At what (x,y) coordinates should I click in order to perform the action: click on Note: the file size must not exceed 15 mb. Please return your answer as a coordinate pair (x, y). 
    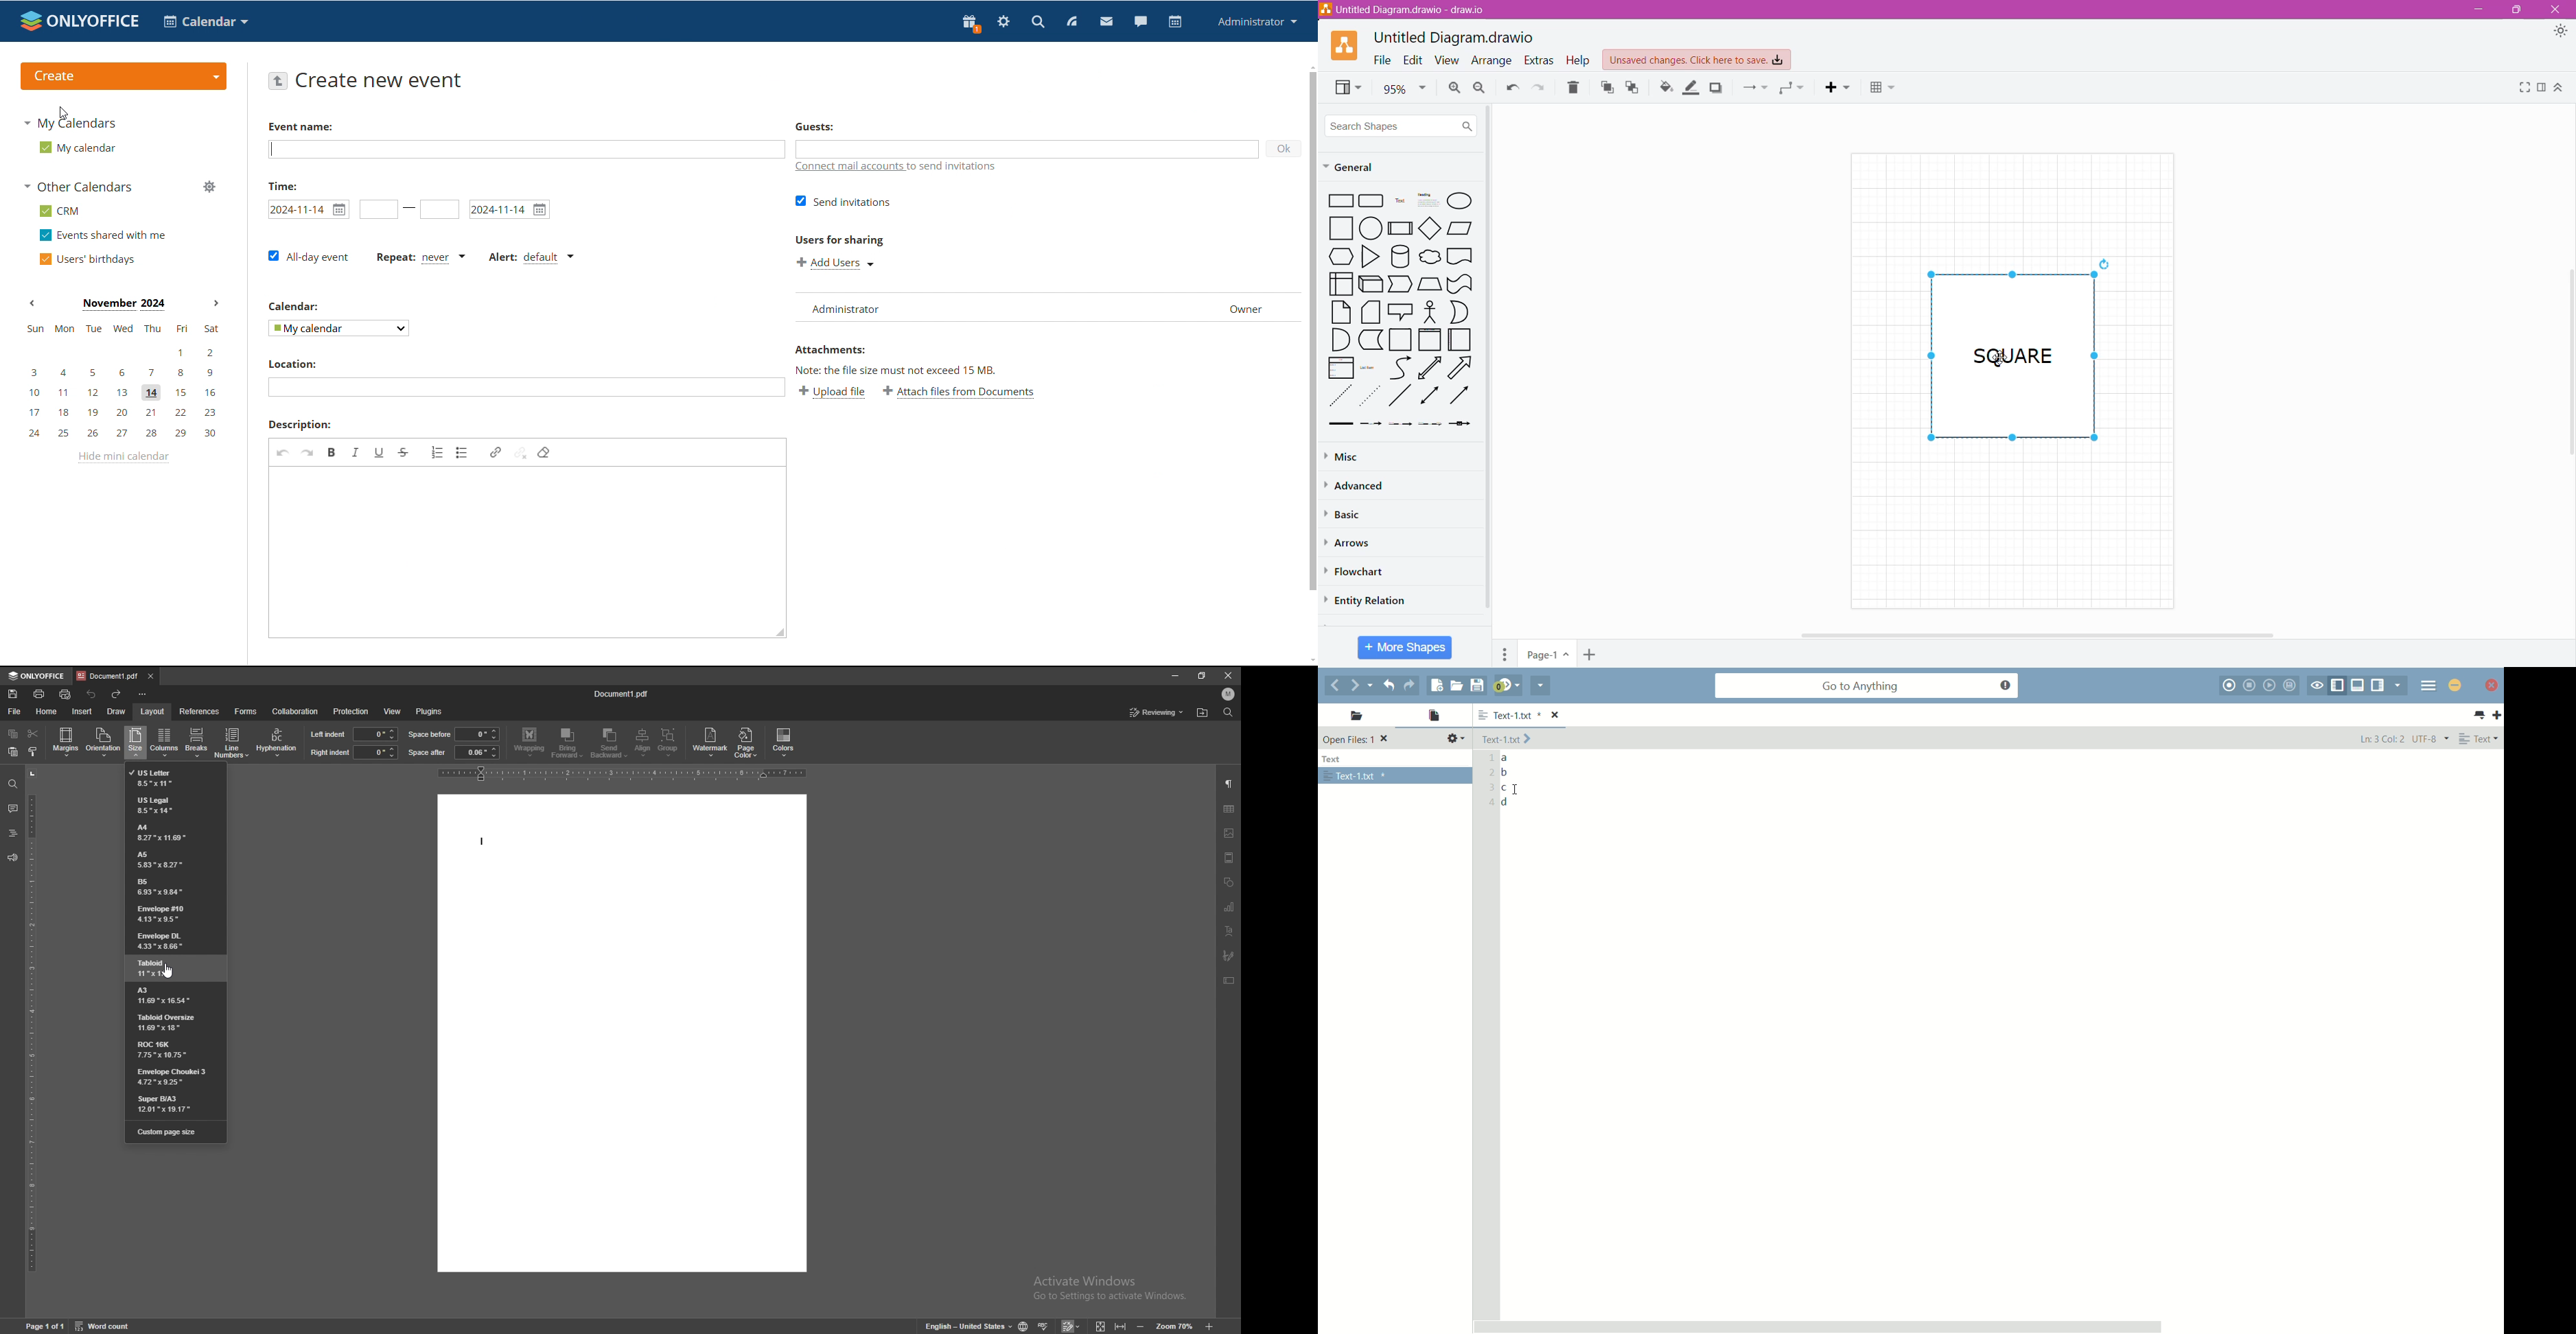
    Looking at the image, I should click on (897, 370).